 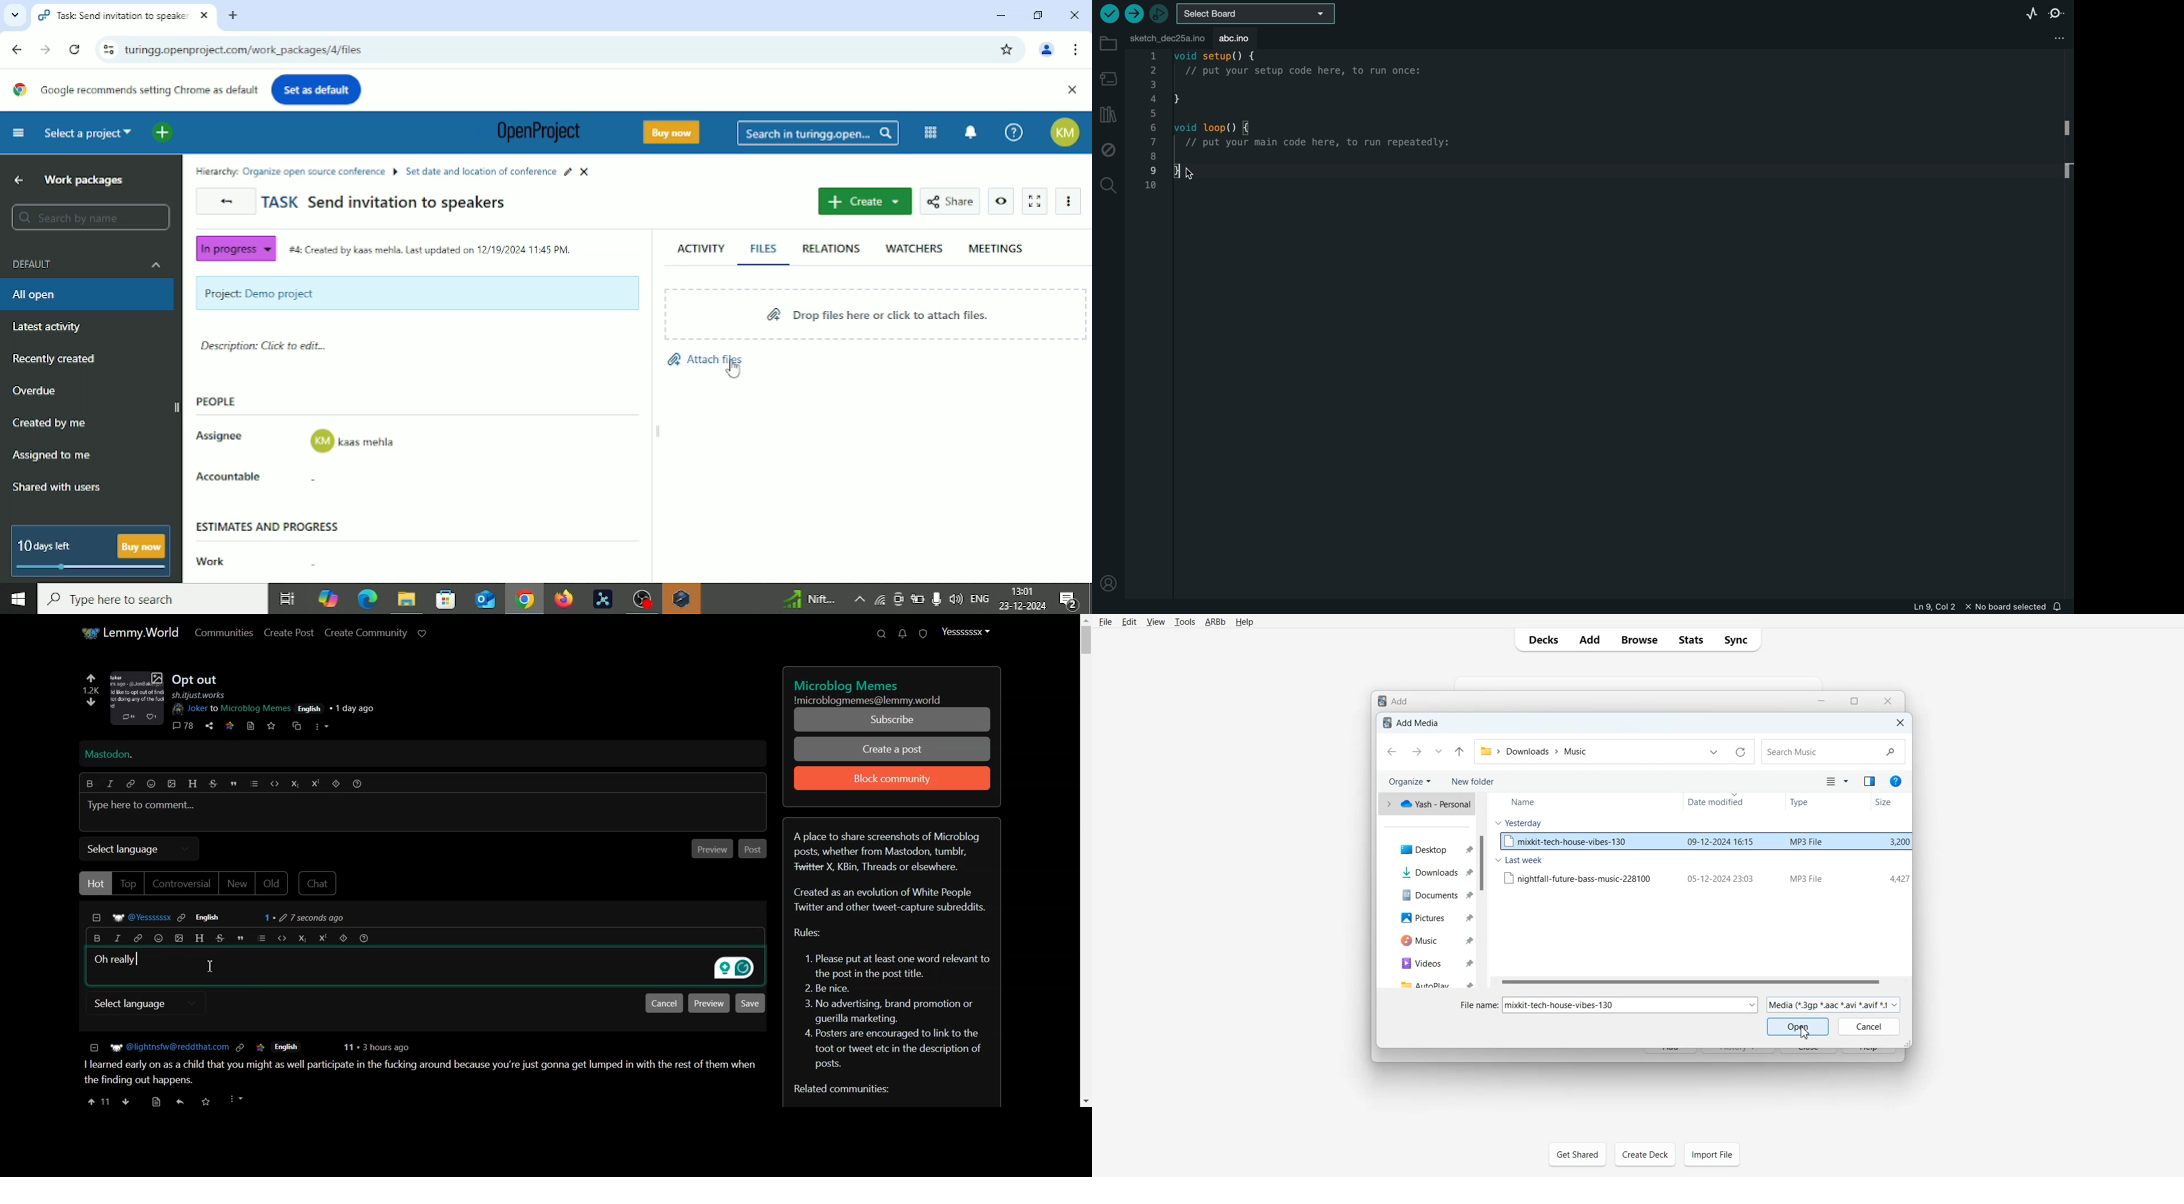 What do you see at coordinates (1834, 752) in the screenshot?
I see `Search Bar` at bounding box center [1834, 752].